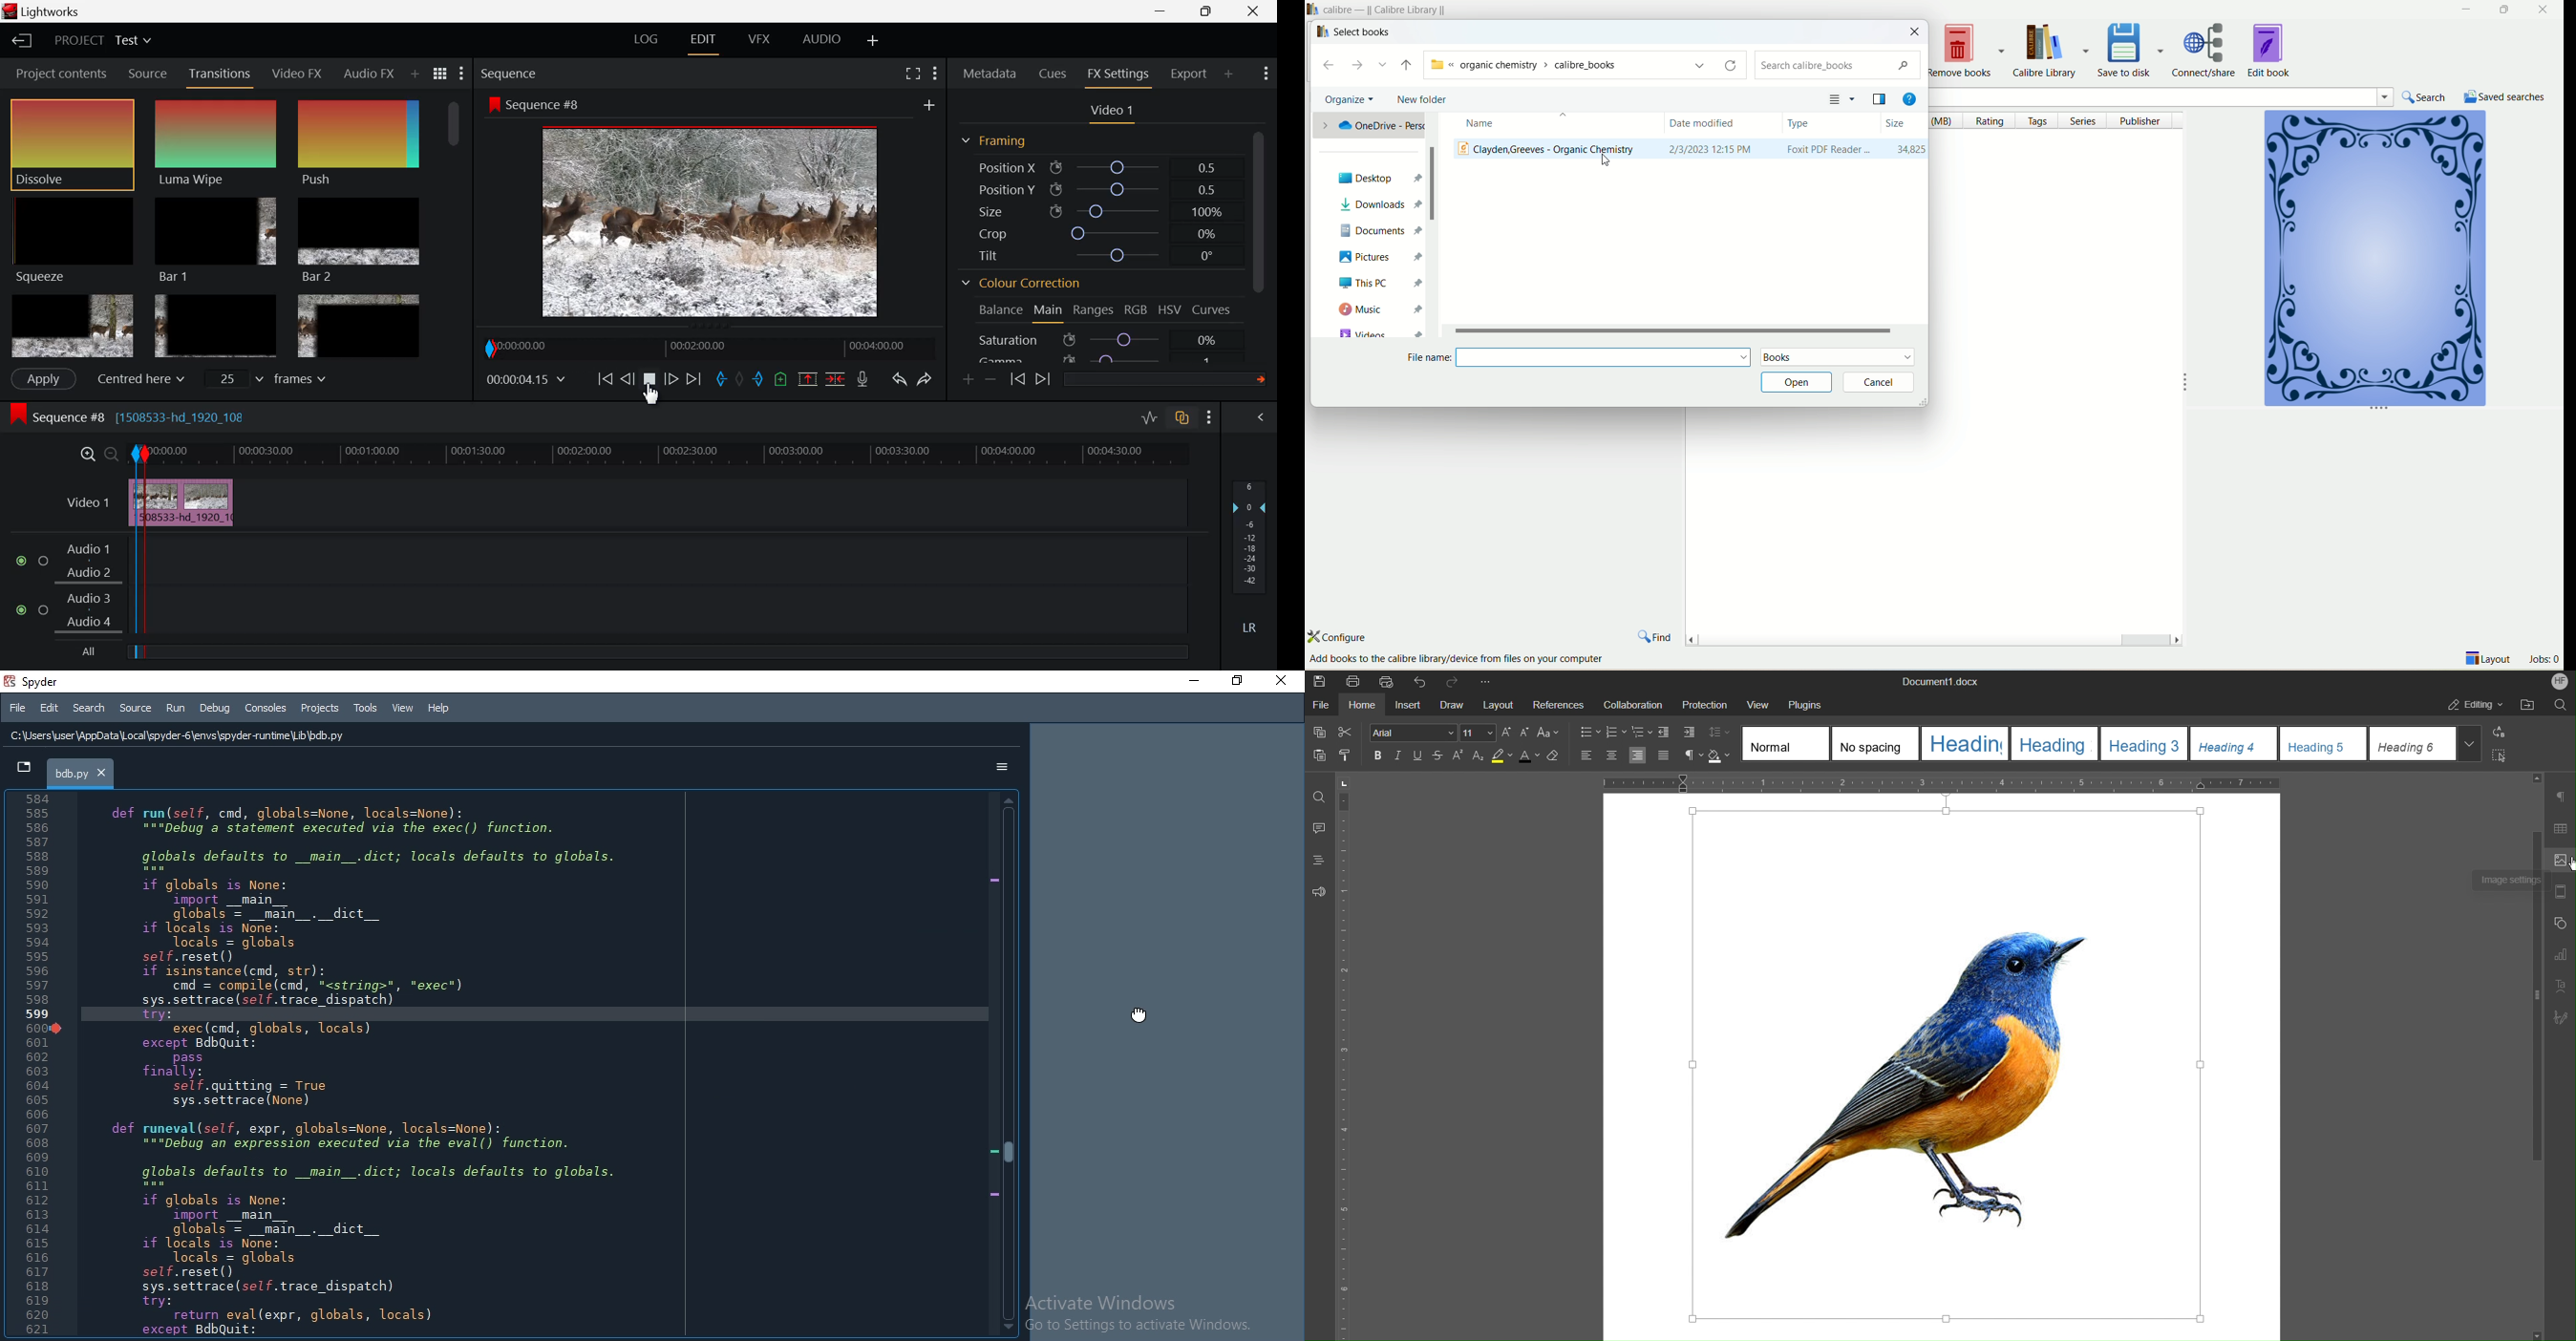 This screenshot has height=1344, width=2576. I want to click on Toggle audio levels, so click(1149, 418).